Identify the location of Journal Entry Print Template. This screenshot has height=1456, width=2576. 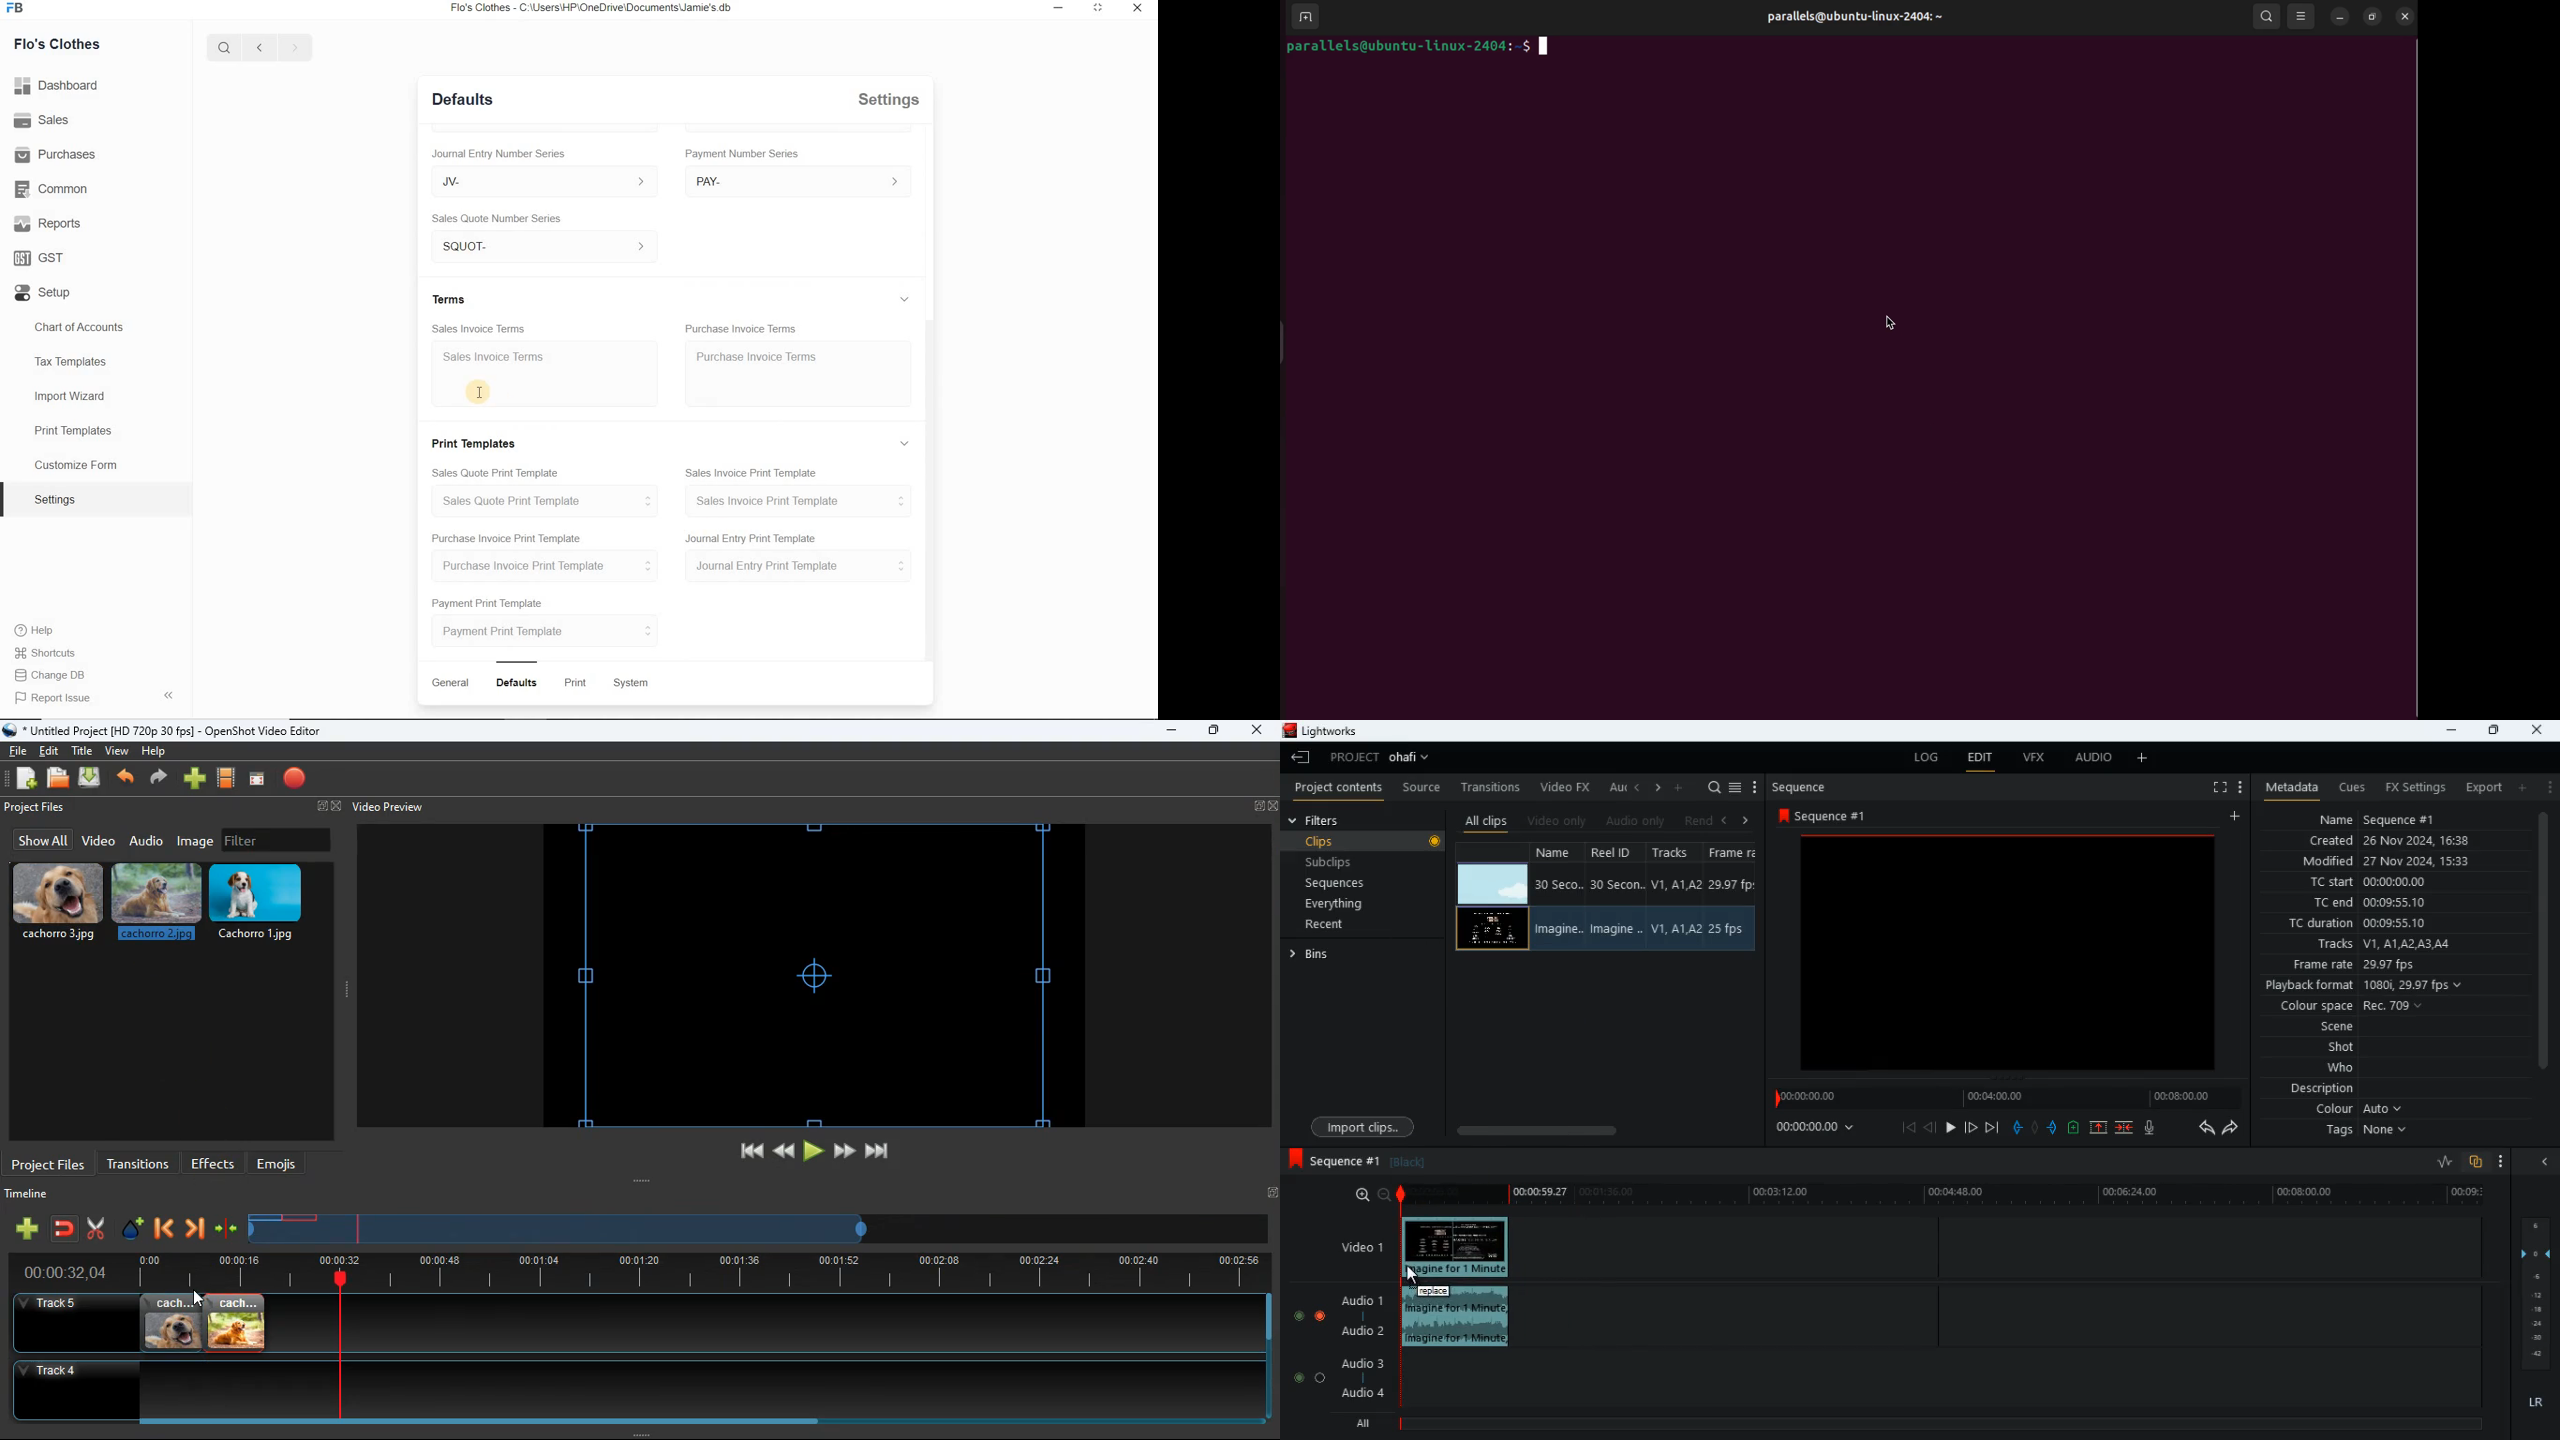
(796, 567).